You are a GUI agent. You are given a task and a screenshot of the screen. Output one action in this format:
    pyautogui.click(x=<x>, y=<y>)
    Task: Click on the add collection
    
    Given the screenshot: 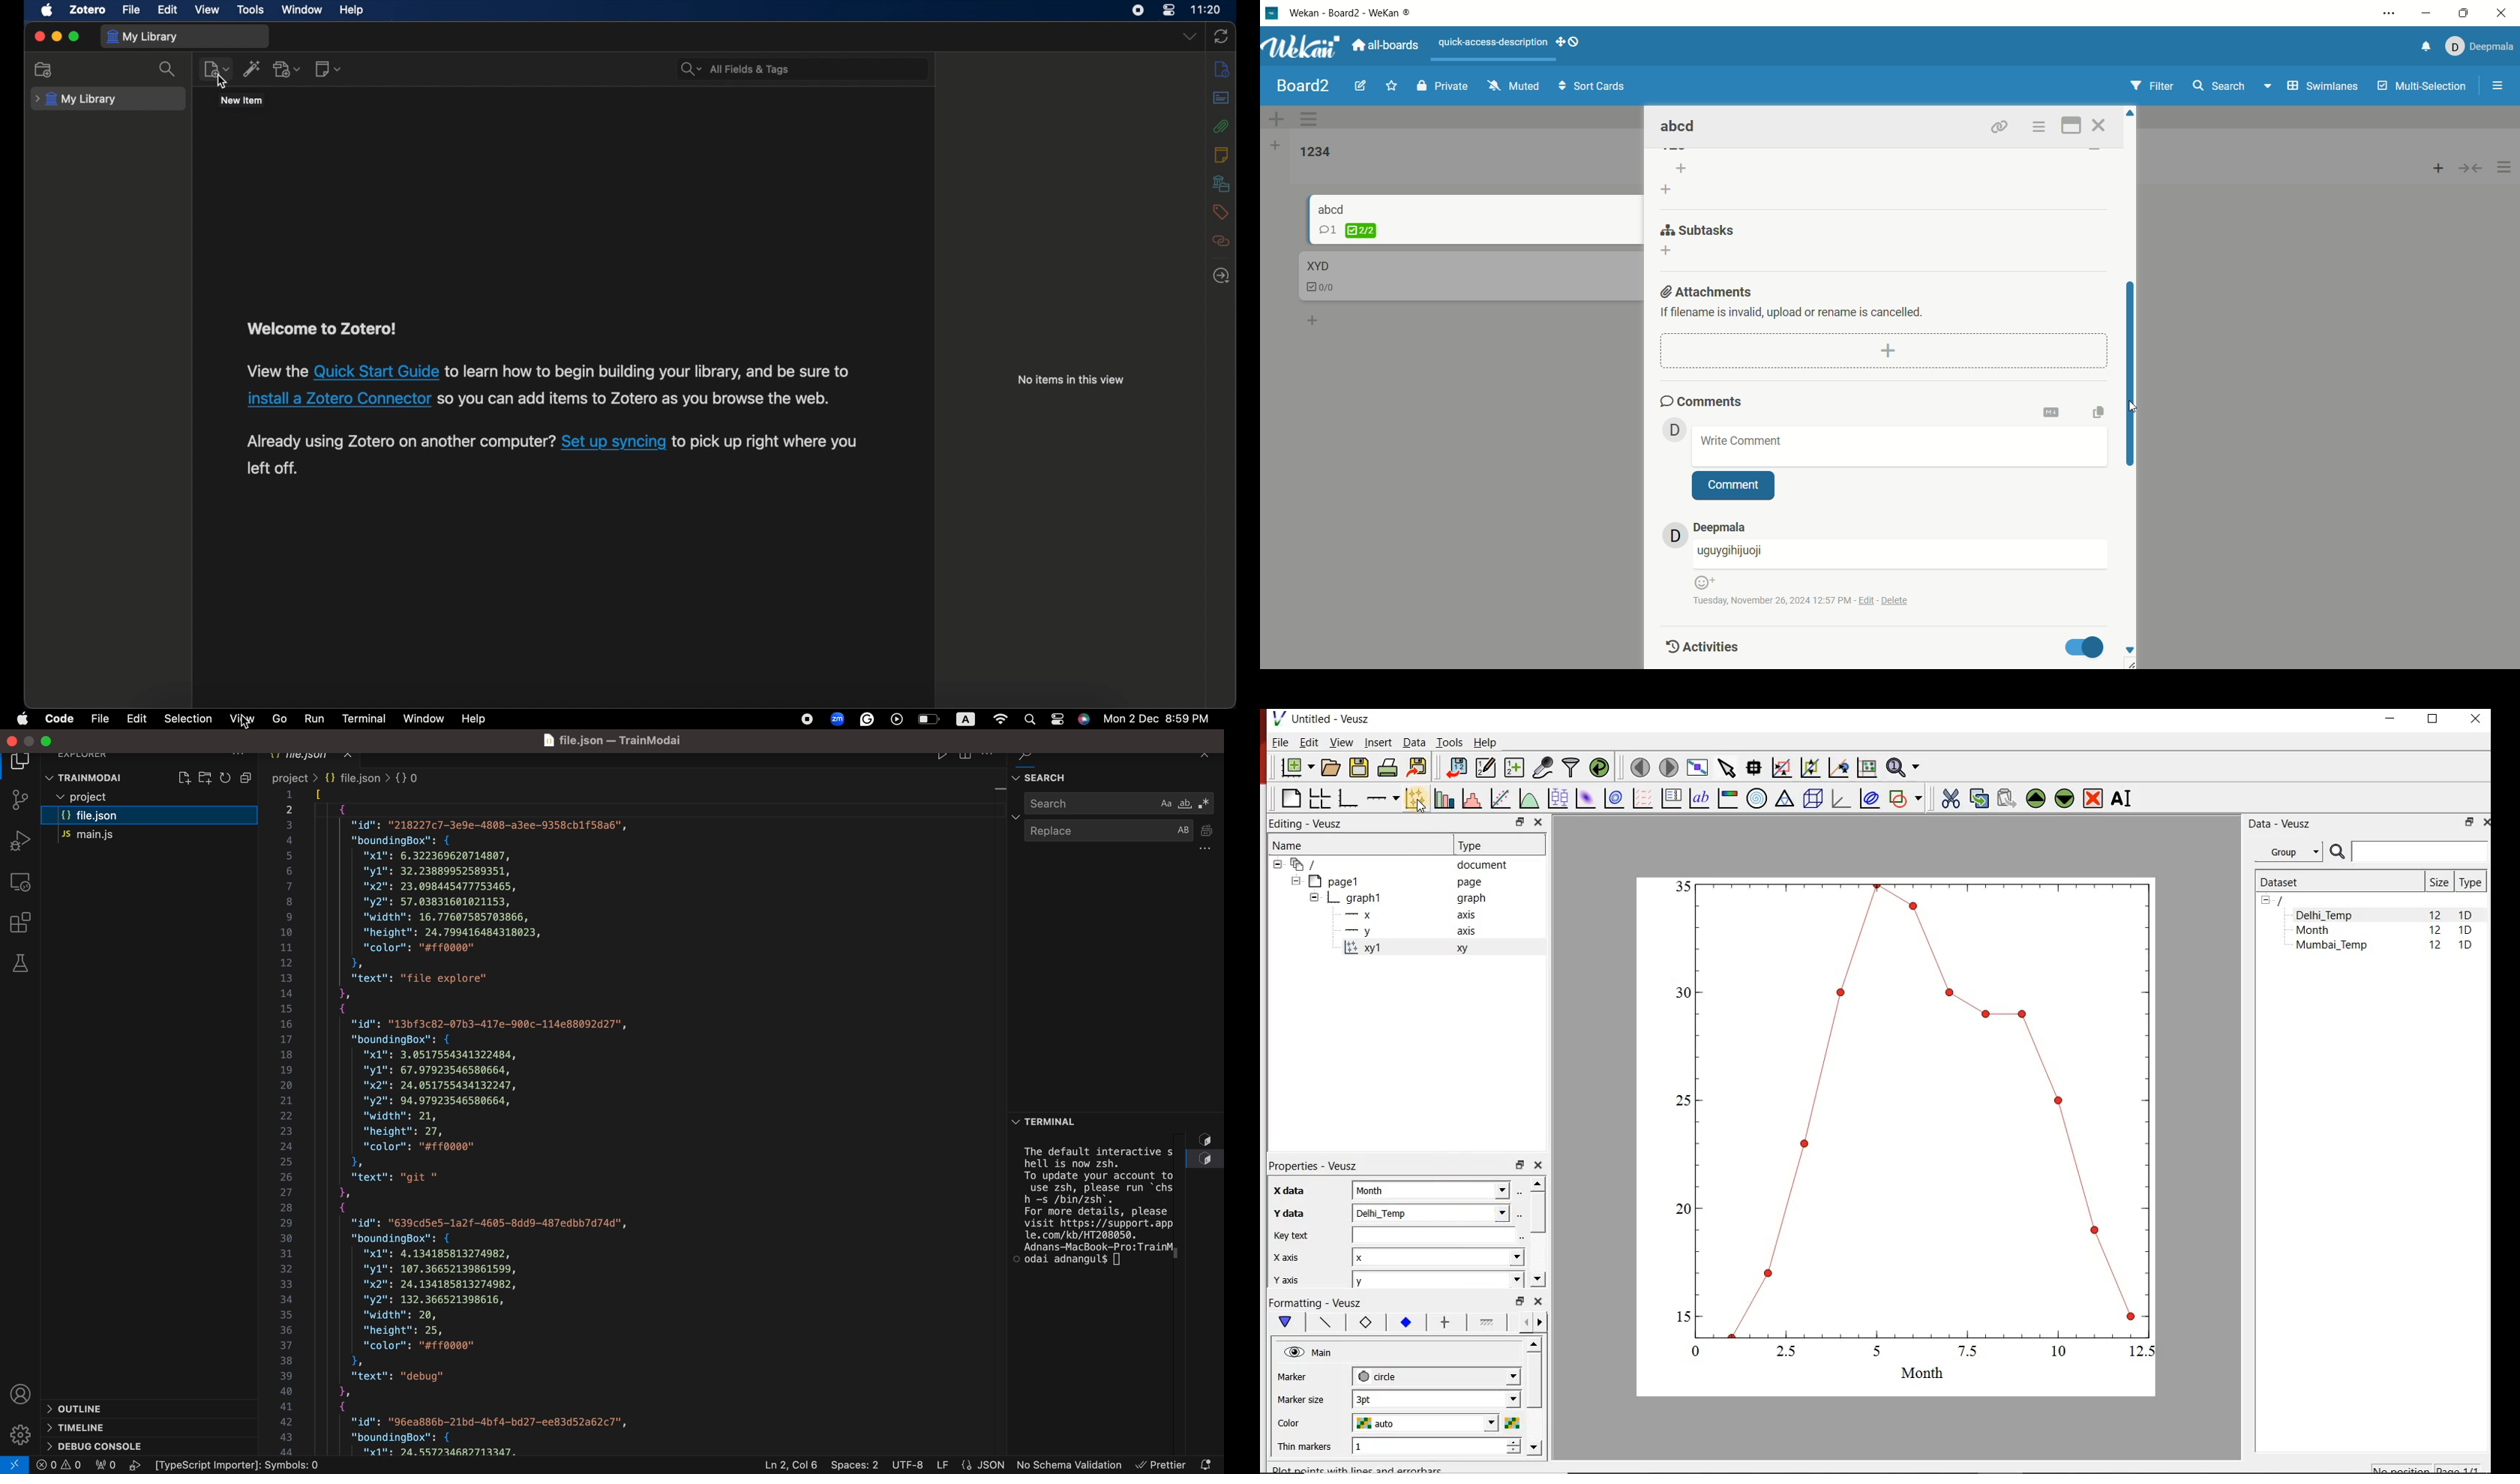 What is the action you would take?
    pyautogui.click(x=44, y=70)
    